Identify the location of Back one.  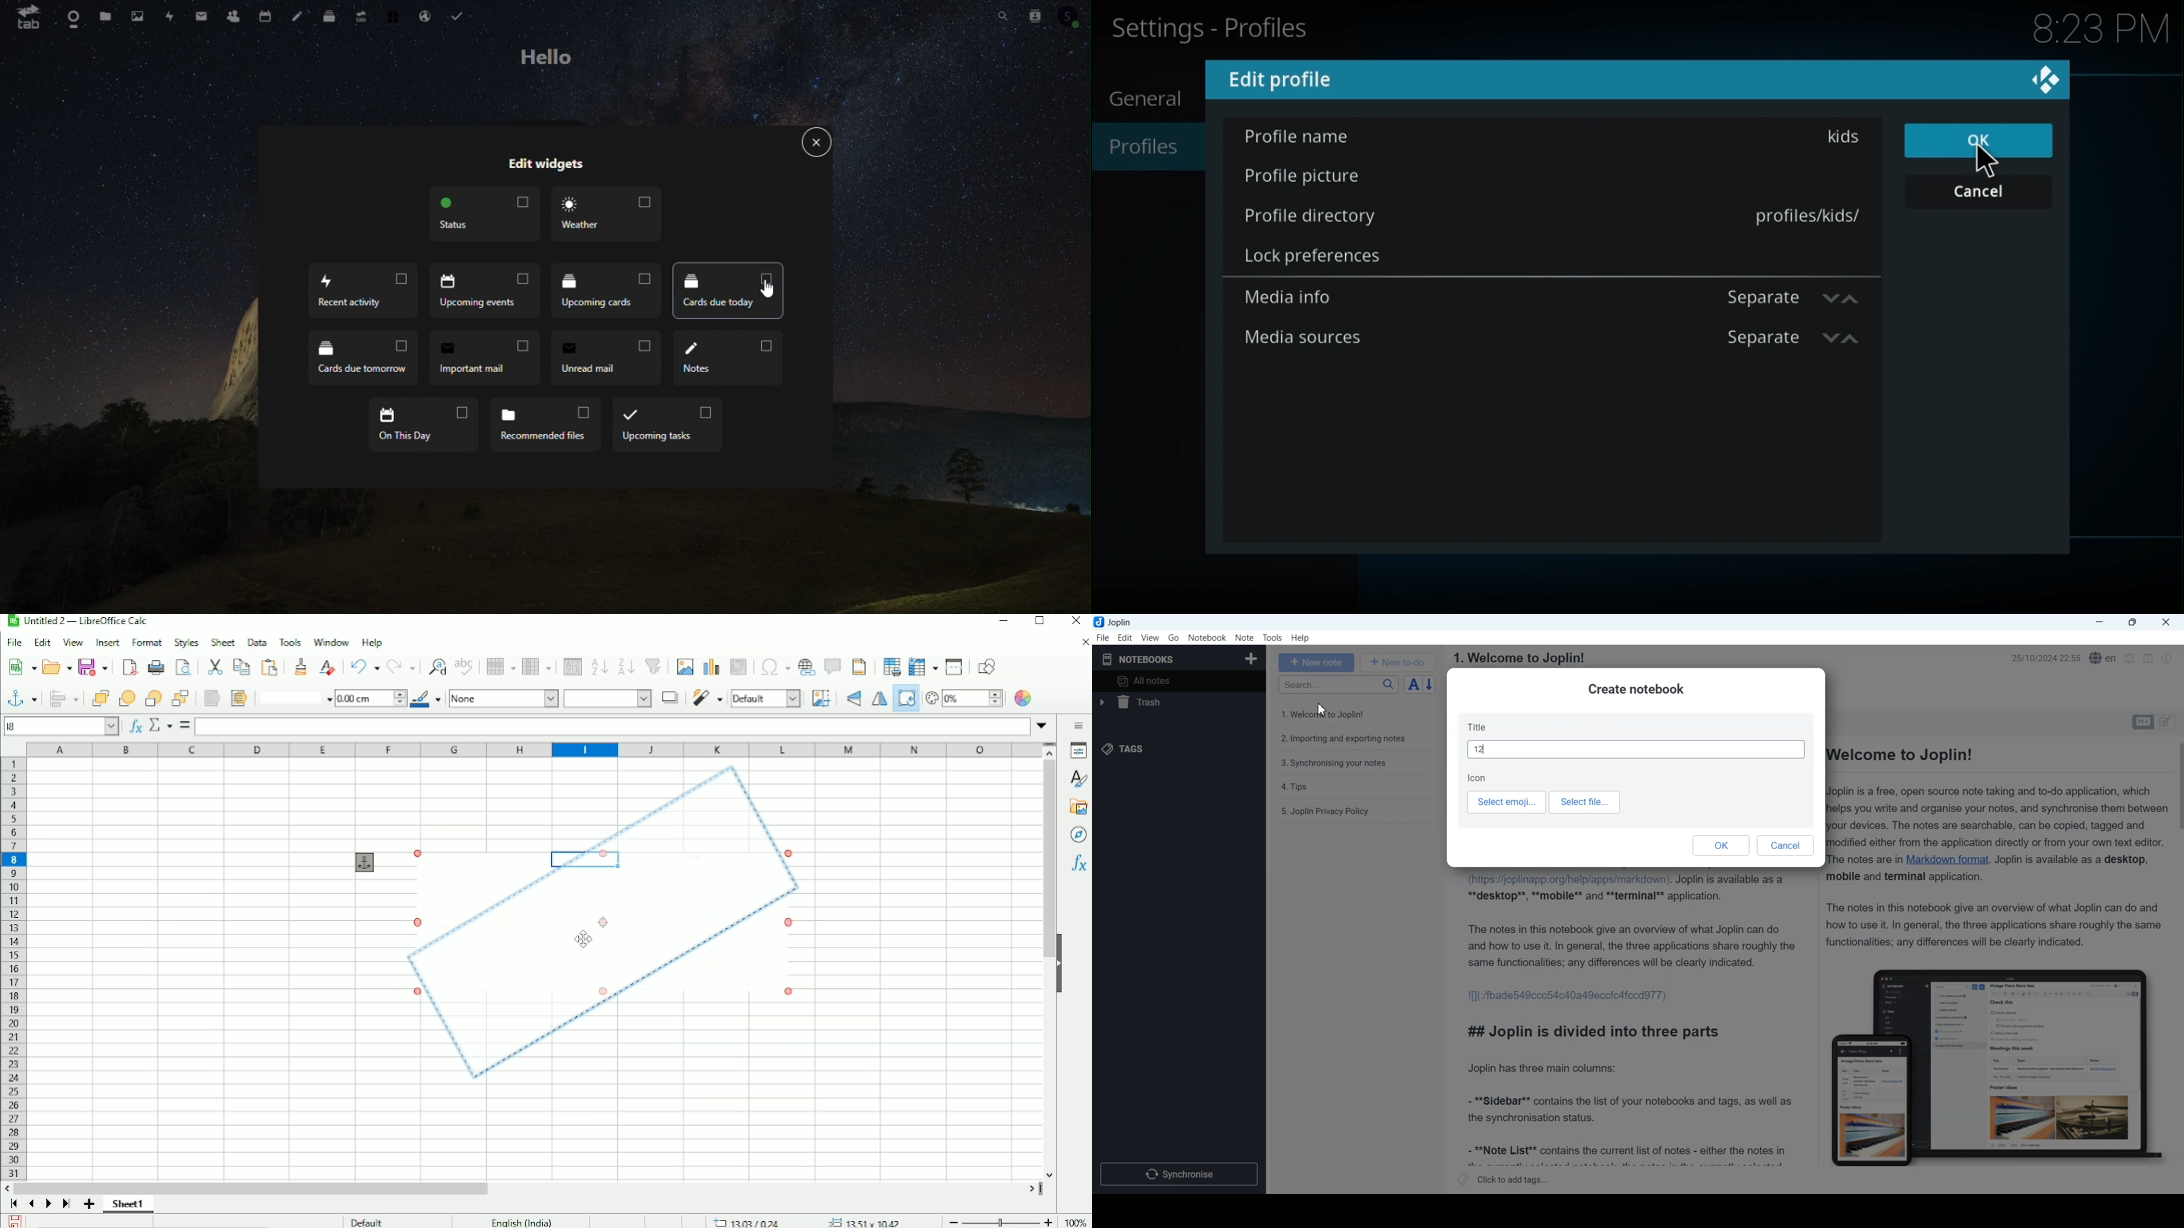
(152, 698).